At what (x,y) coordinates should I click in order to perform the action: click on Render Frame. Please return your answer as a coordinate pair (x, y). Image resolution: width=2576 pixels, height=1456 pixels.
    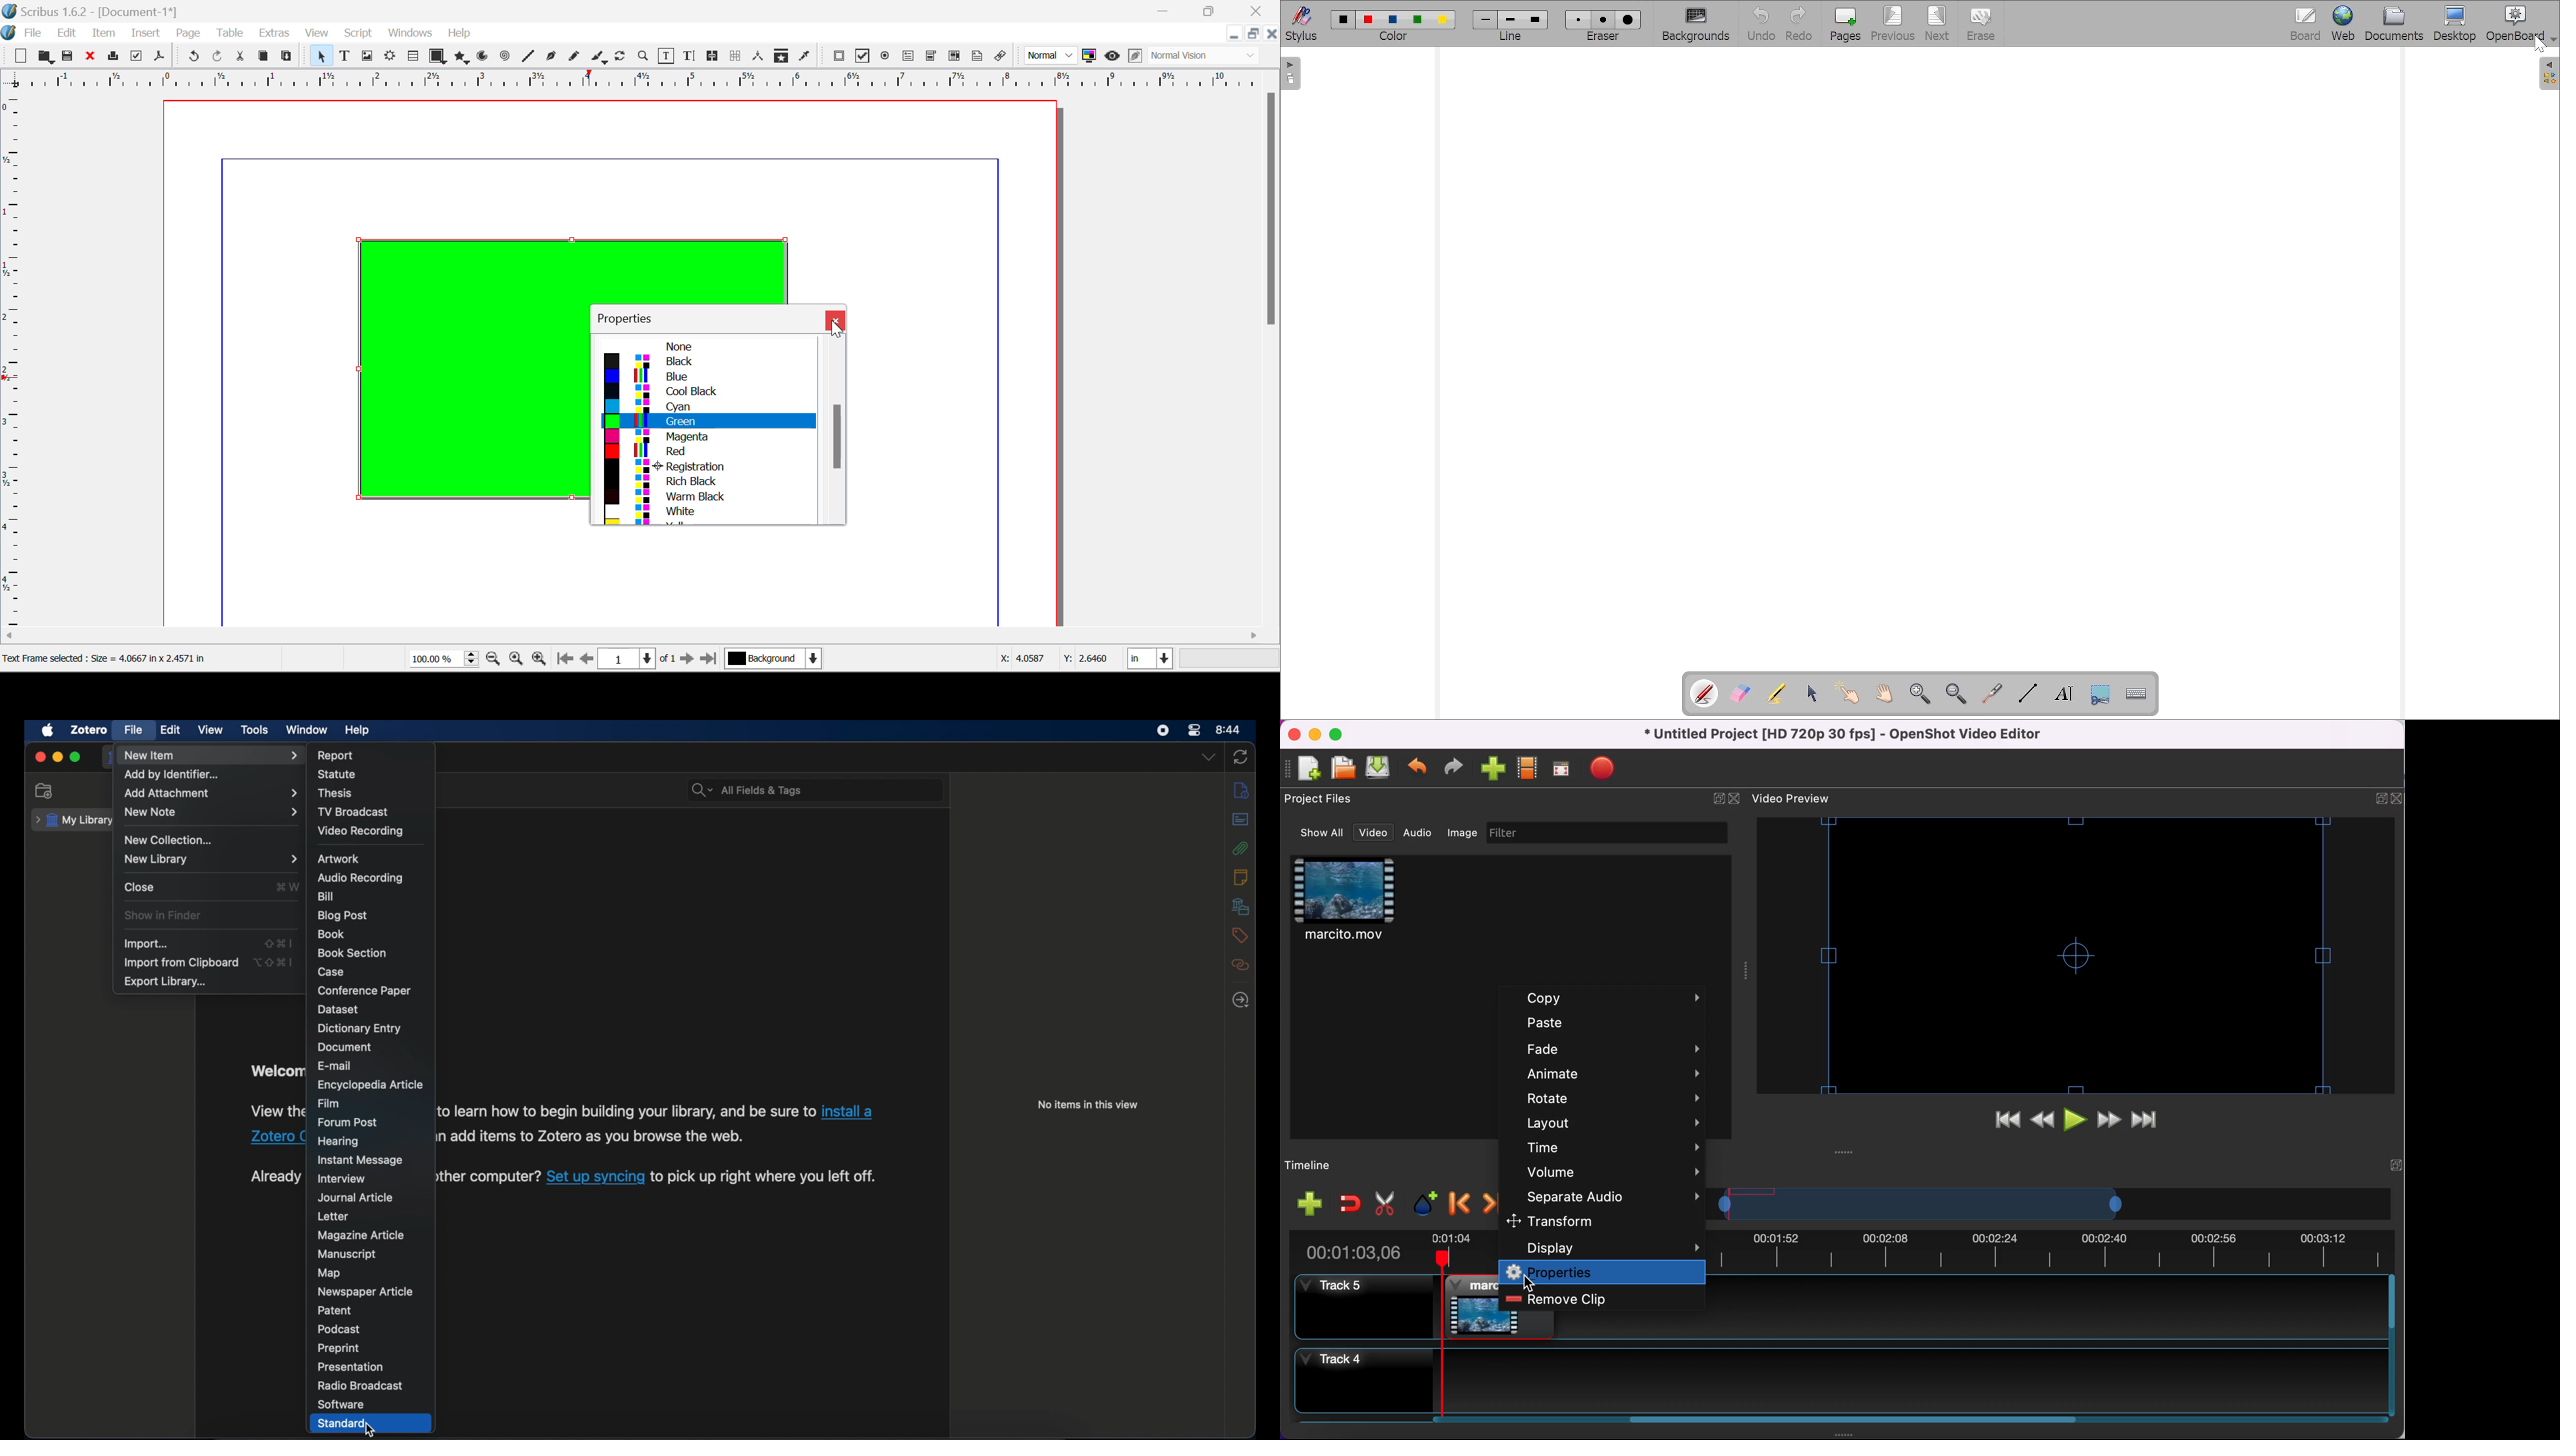
    Looking at the image, I should click on (389, 57).